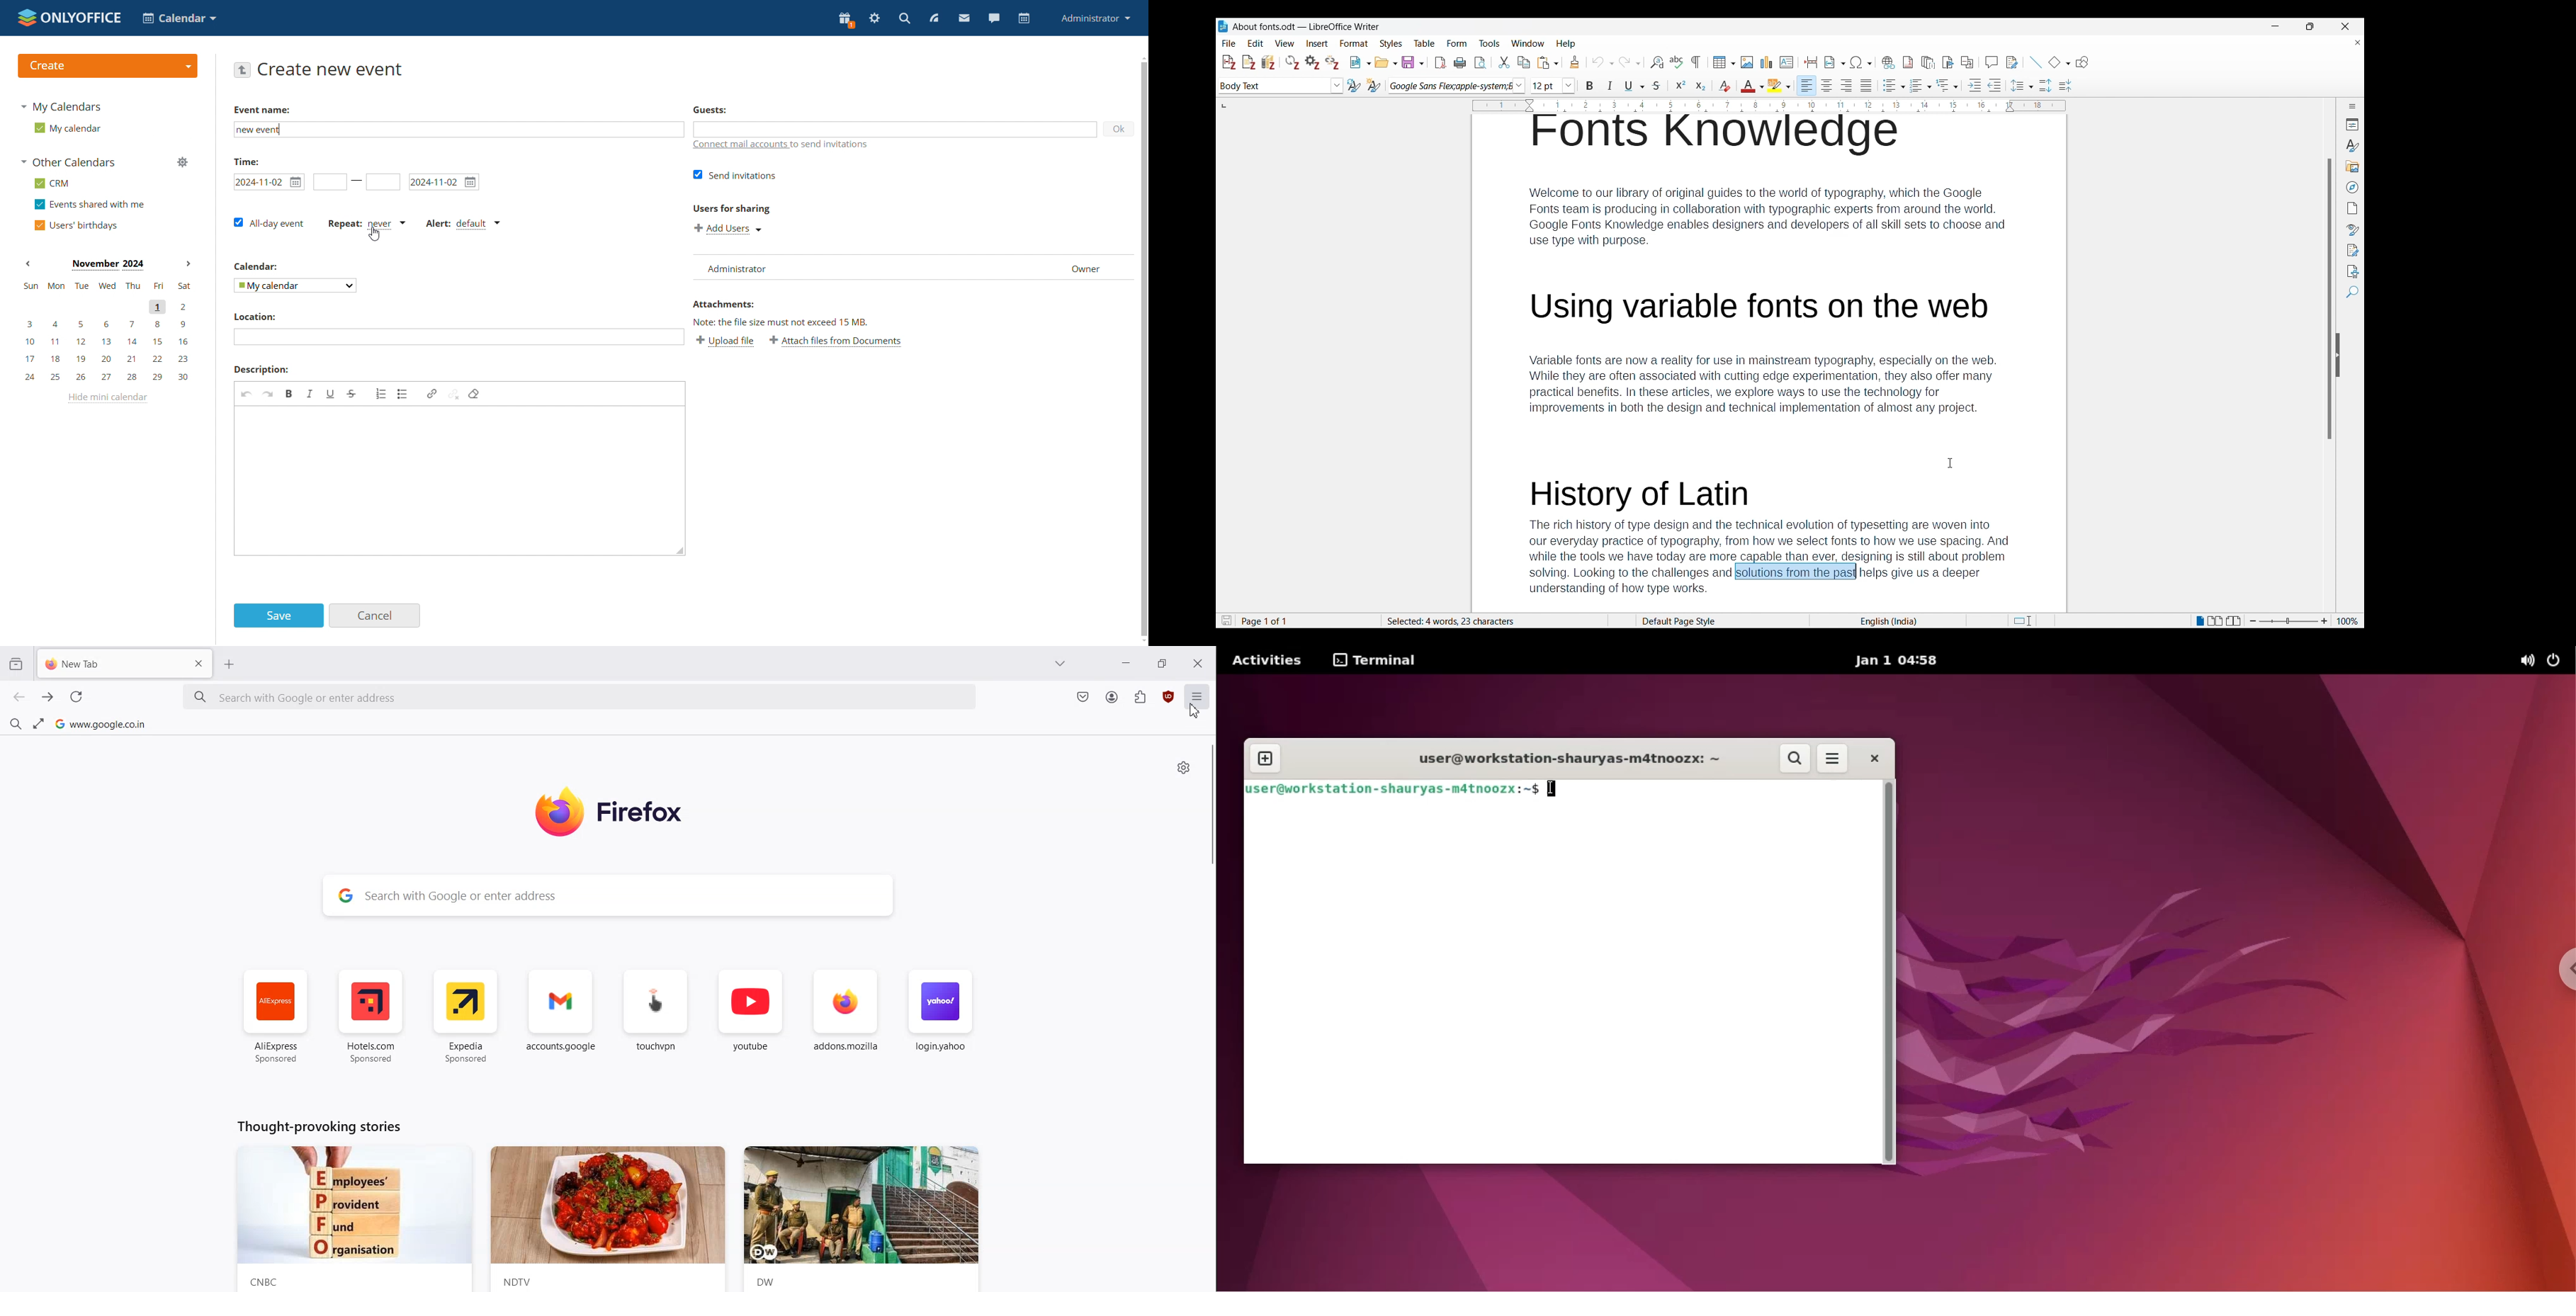  Describe the element at coordinates (1360, 62) in the screenshot. I see `New and New options` at that location.